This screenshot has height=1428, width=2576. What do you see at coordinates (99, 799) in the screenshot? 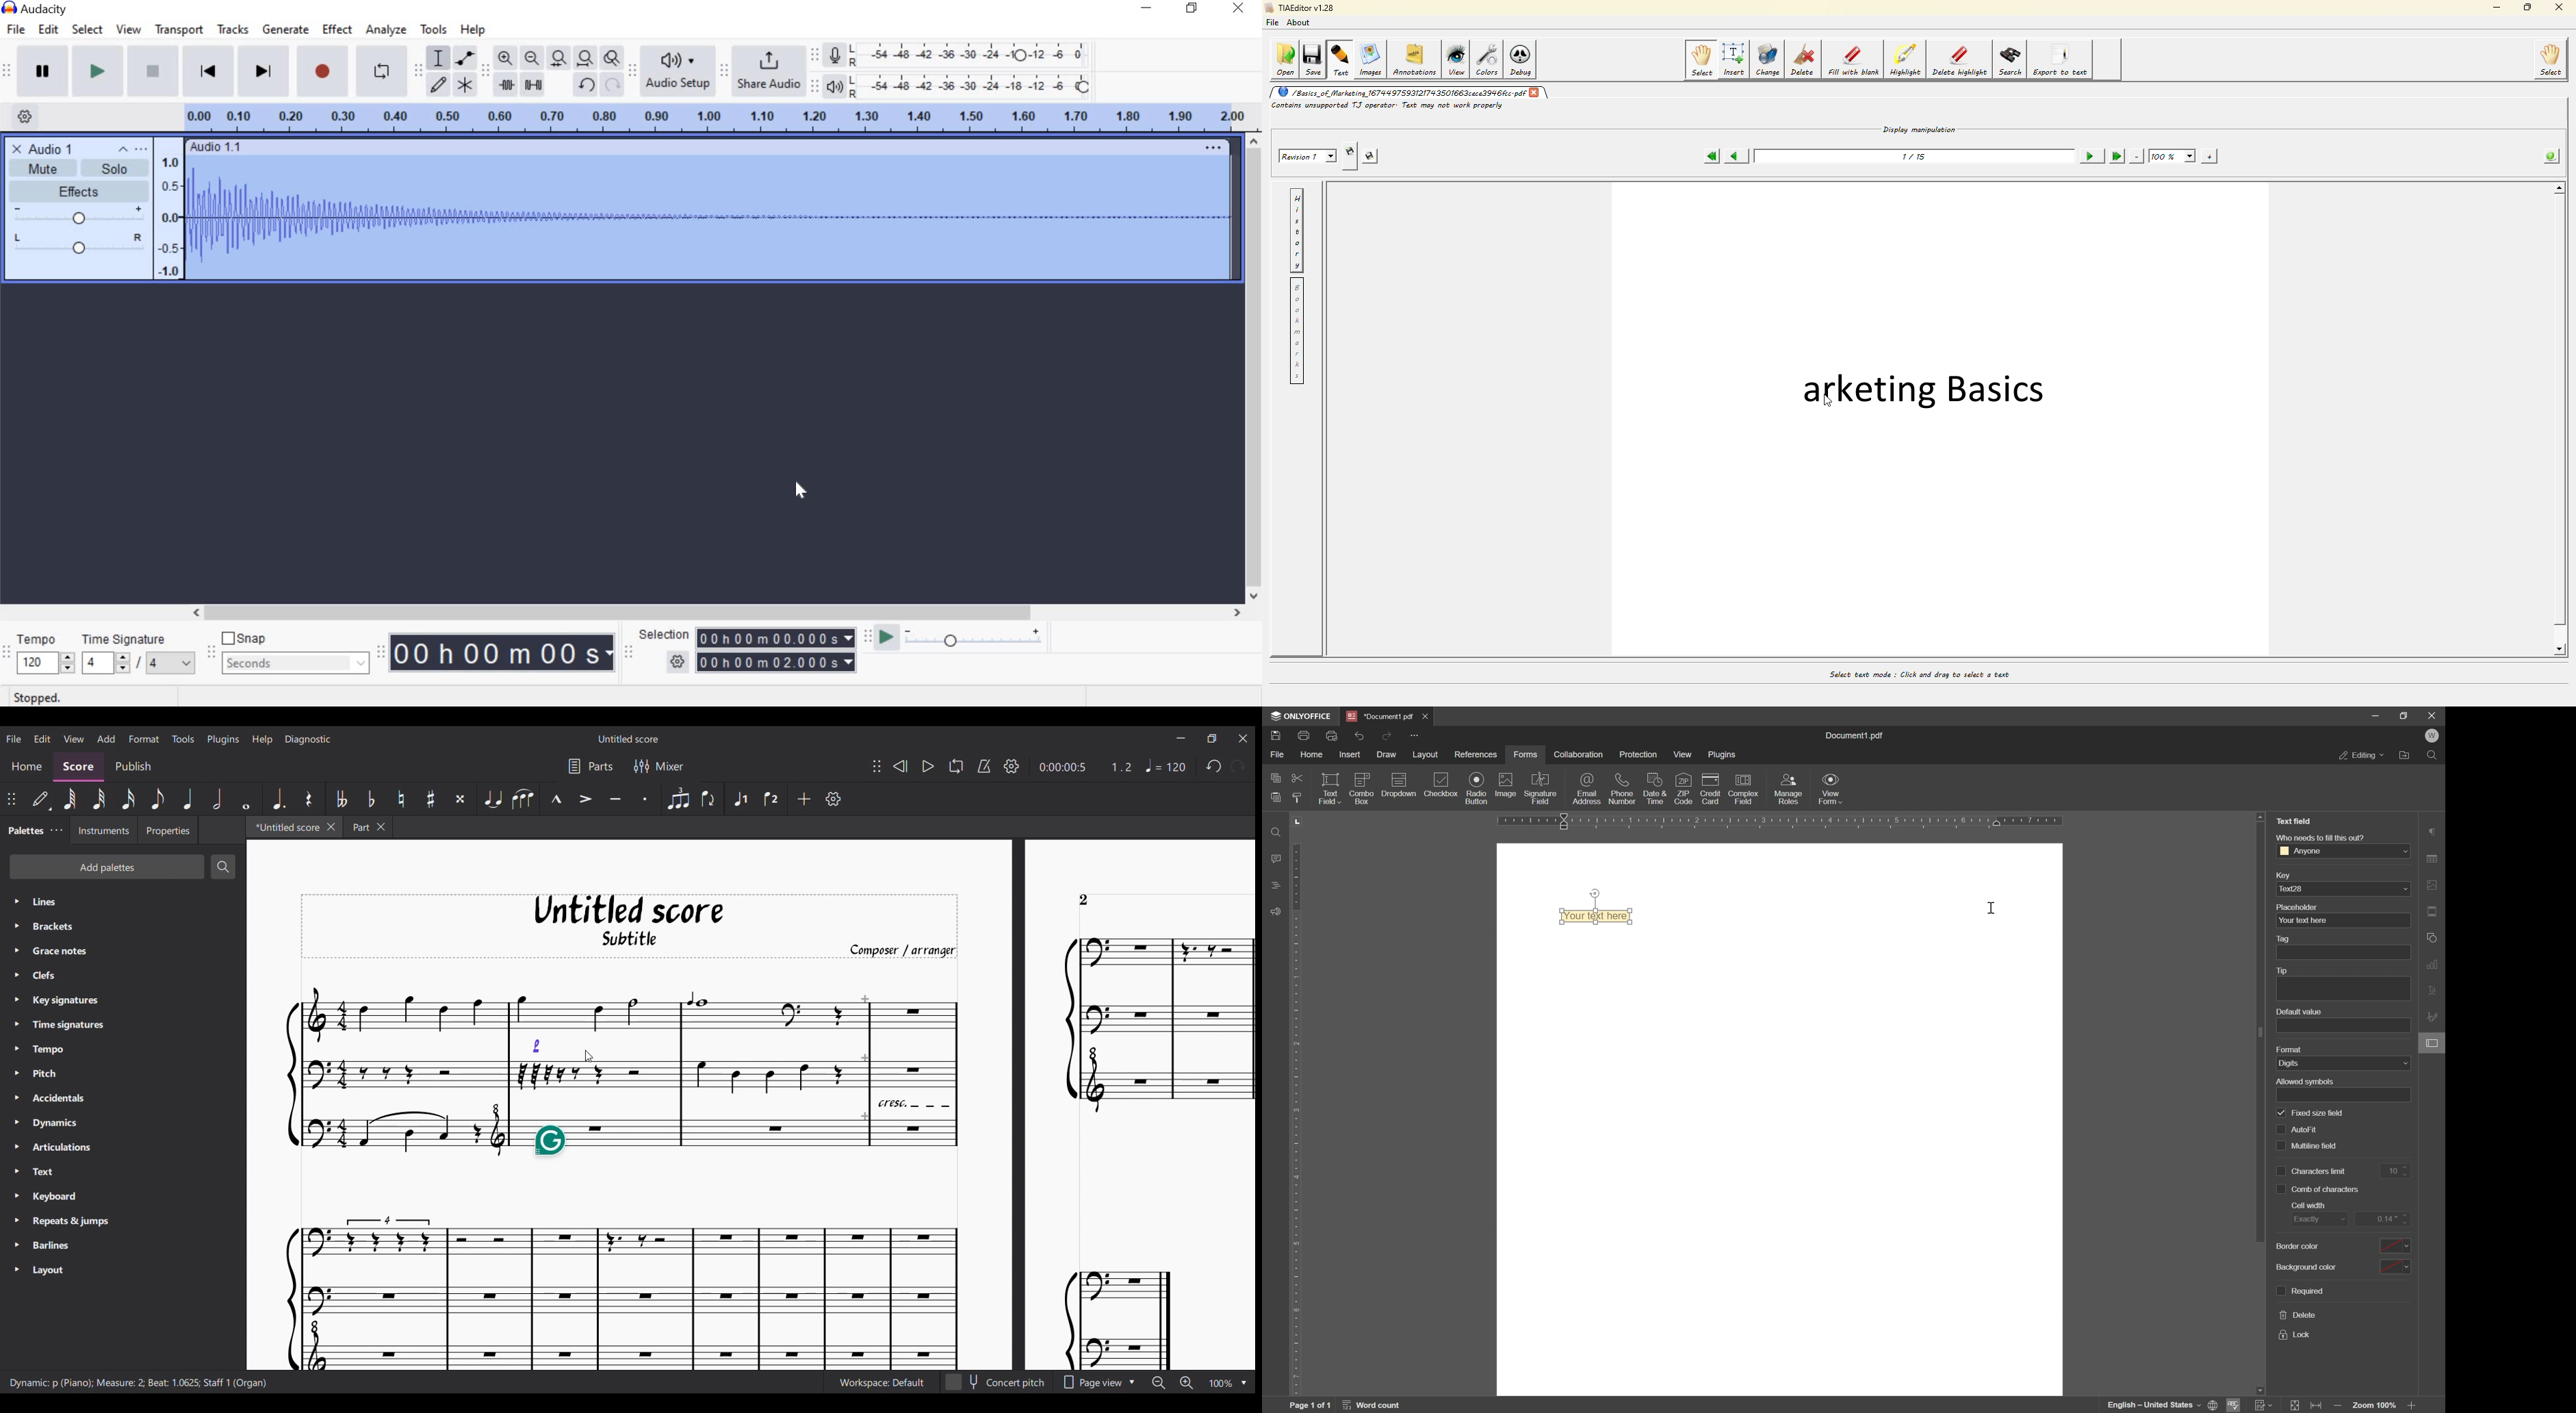
I see `32nd note` at bounding box center [99, 799].